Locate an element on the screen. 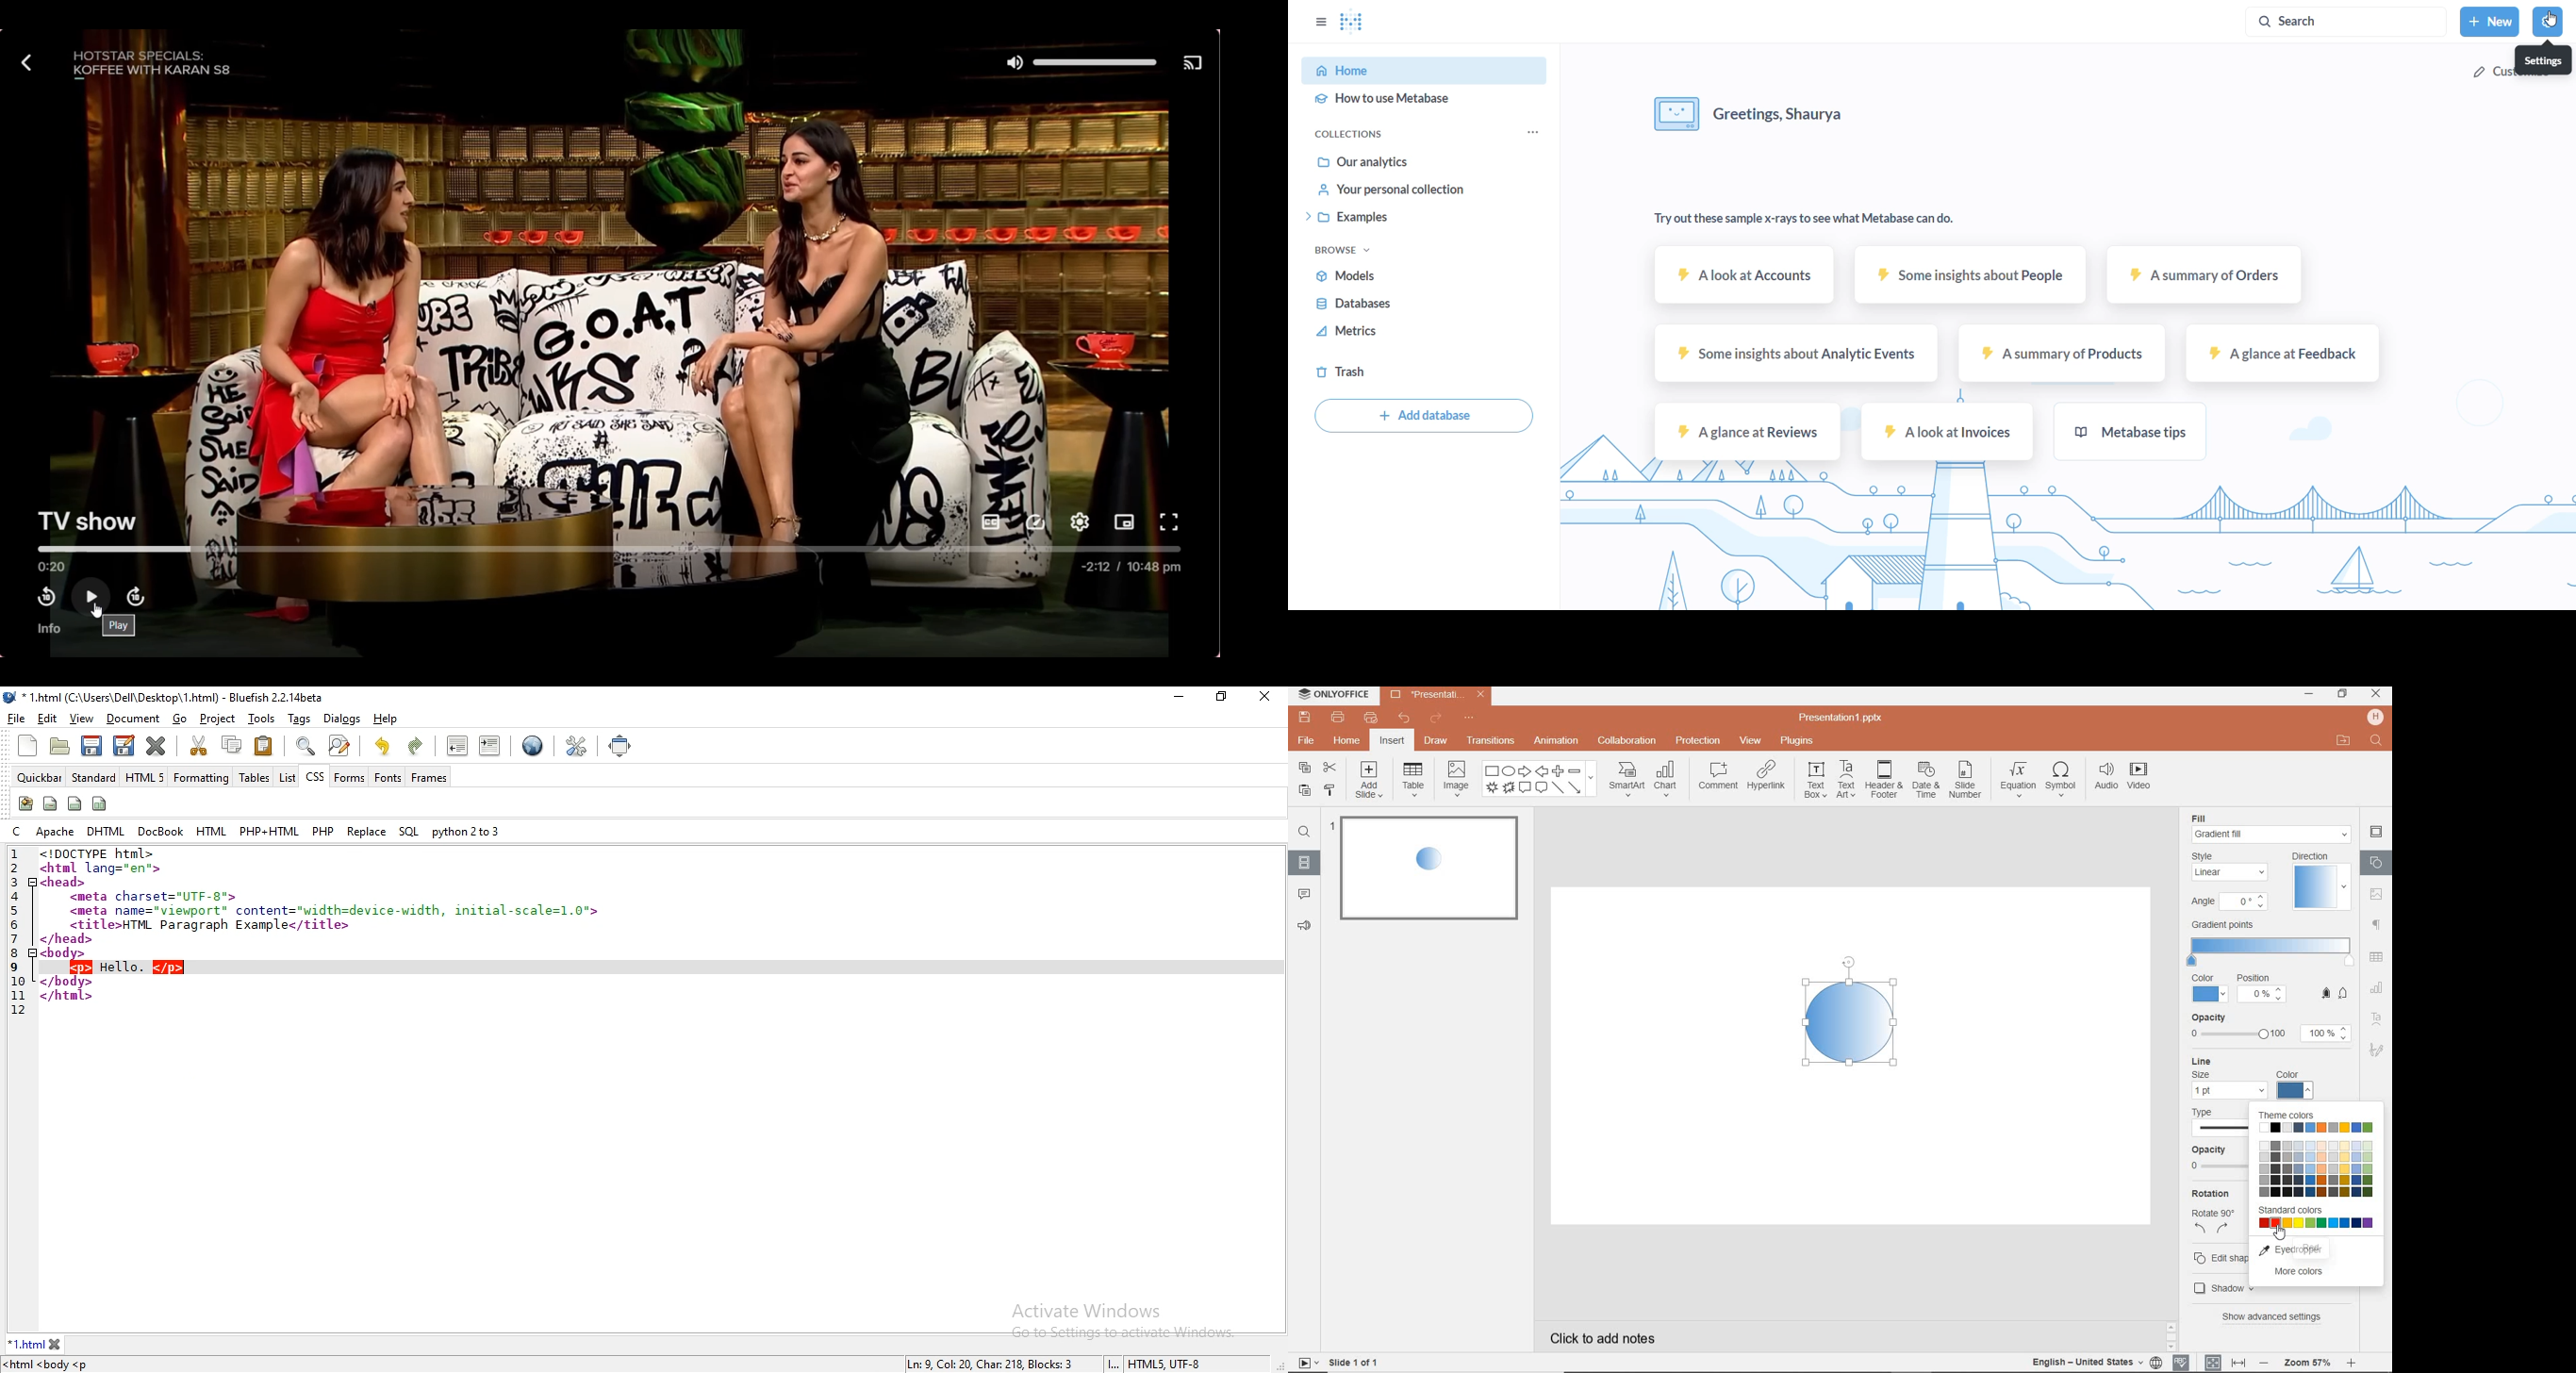 The image size is (2576, 1400). home is located at coordinates (1348, 741).